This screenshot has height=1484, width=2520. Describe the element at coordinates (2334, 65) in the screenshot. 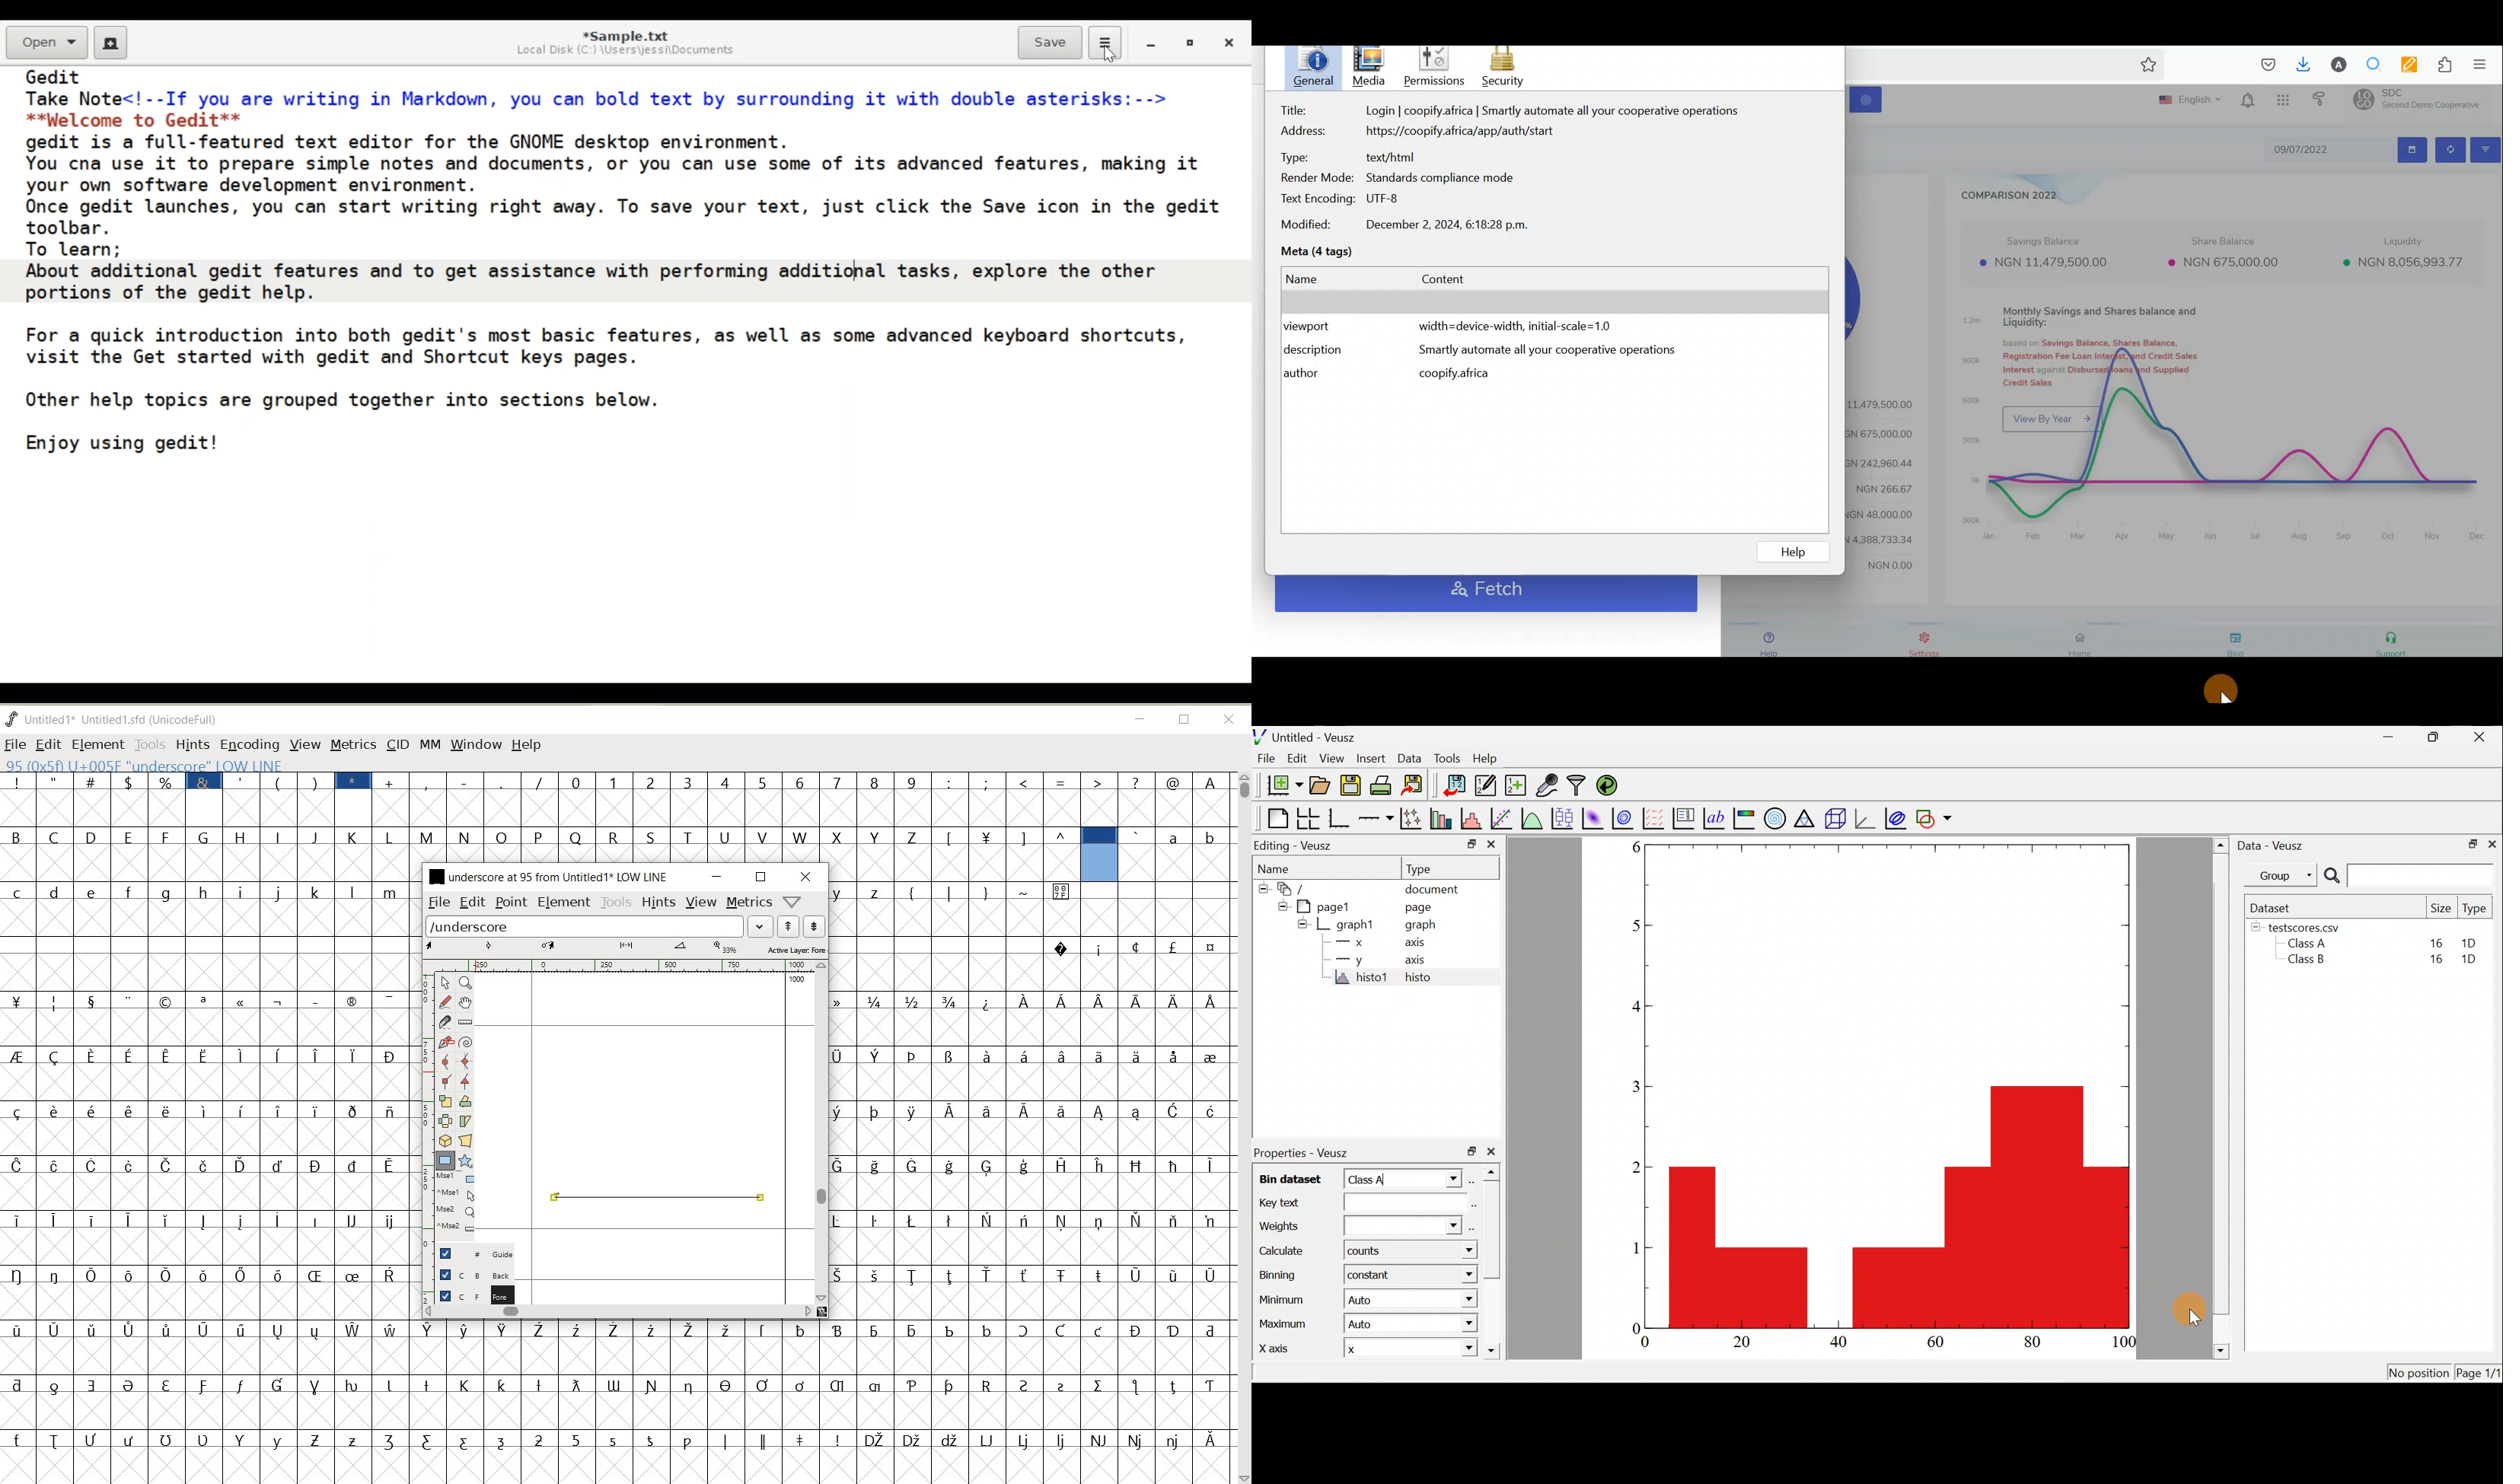

I see `Account` at that location.